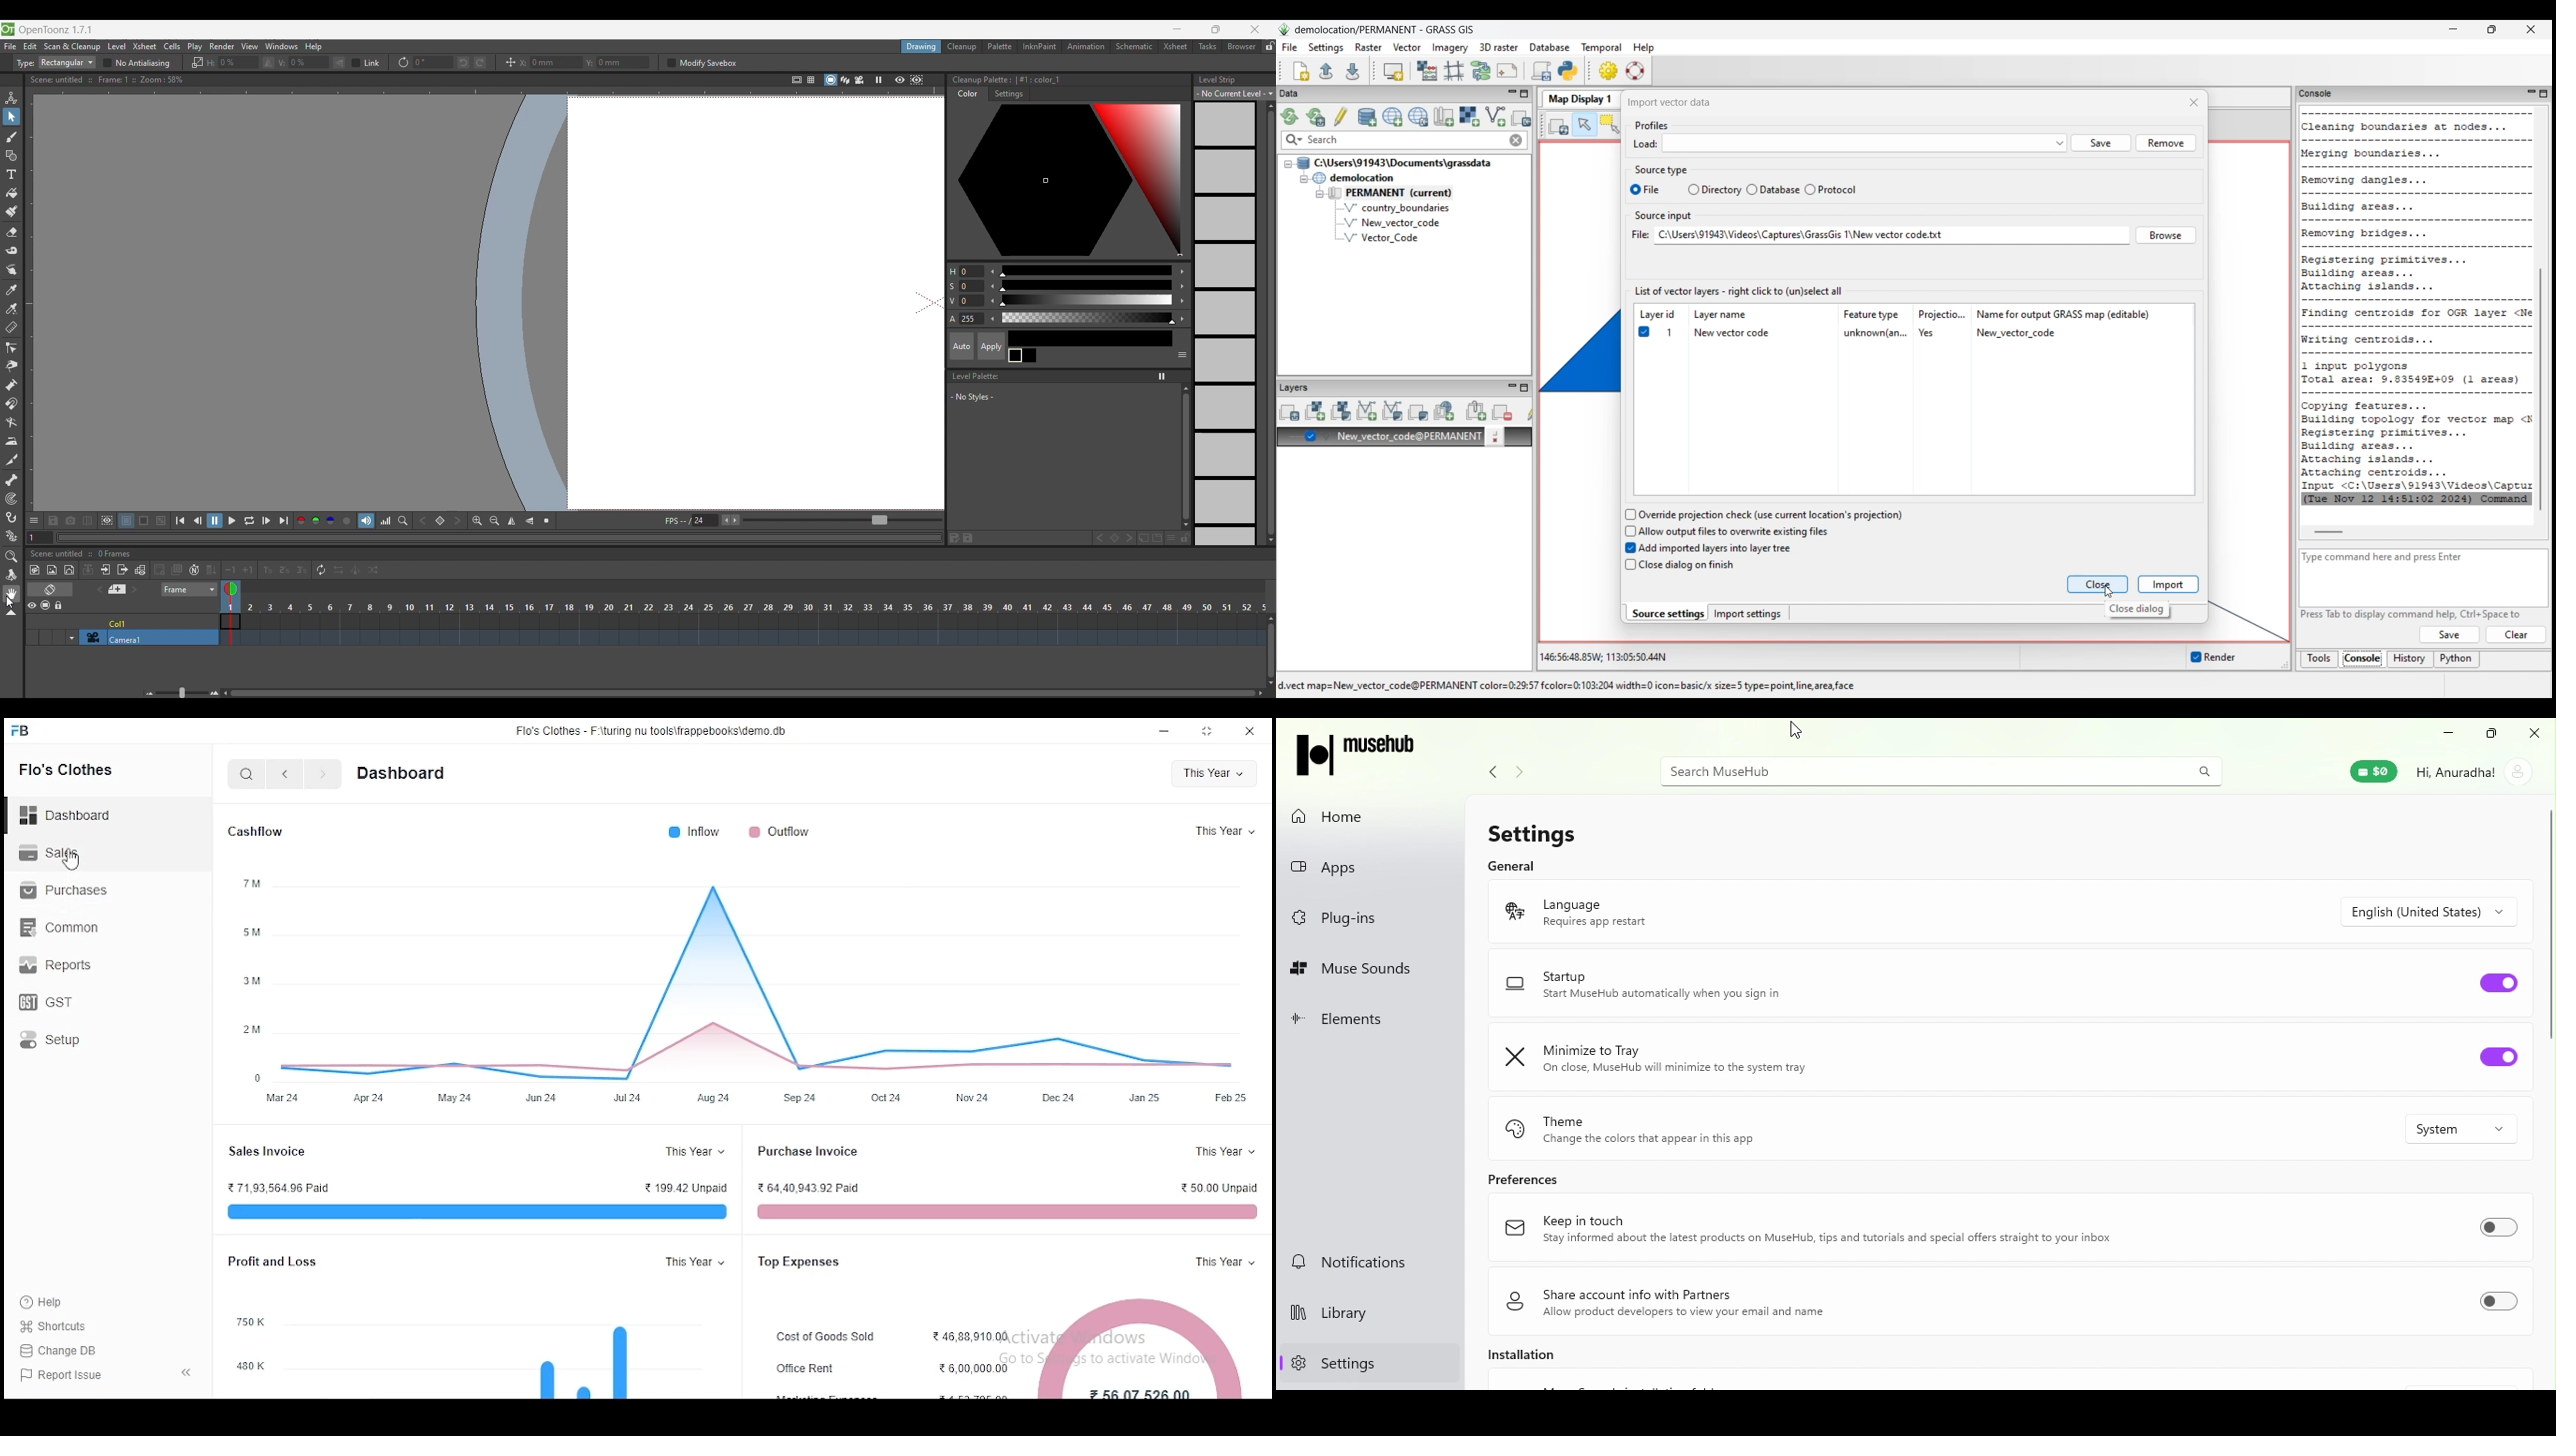 Image resolution: width=2576 pixels, height=1456 pixels. Describe the element at coordinates (281, 1097) in the screenshot. I see `mar 24` at that location.